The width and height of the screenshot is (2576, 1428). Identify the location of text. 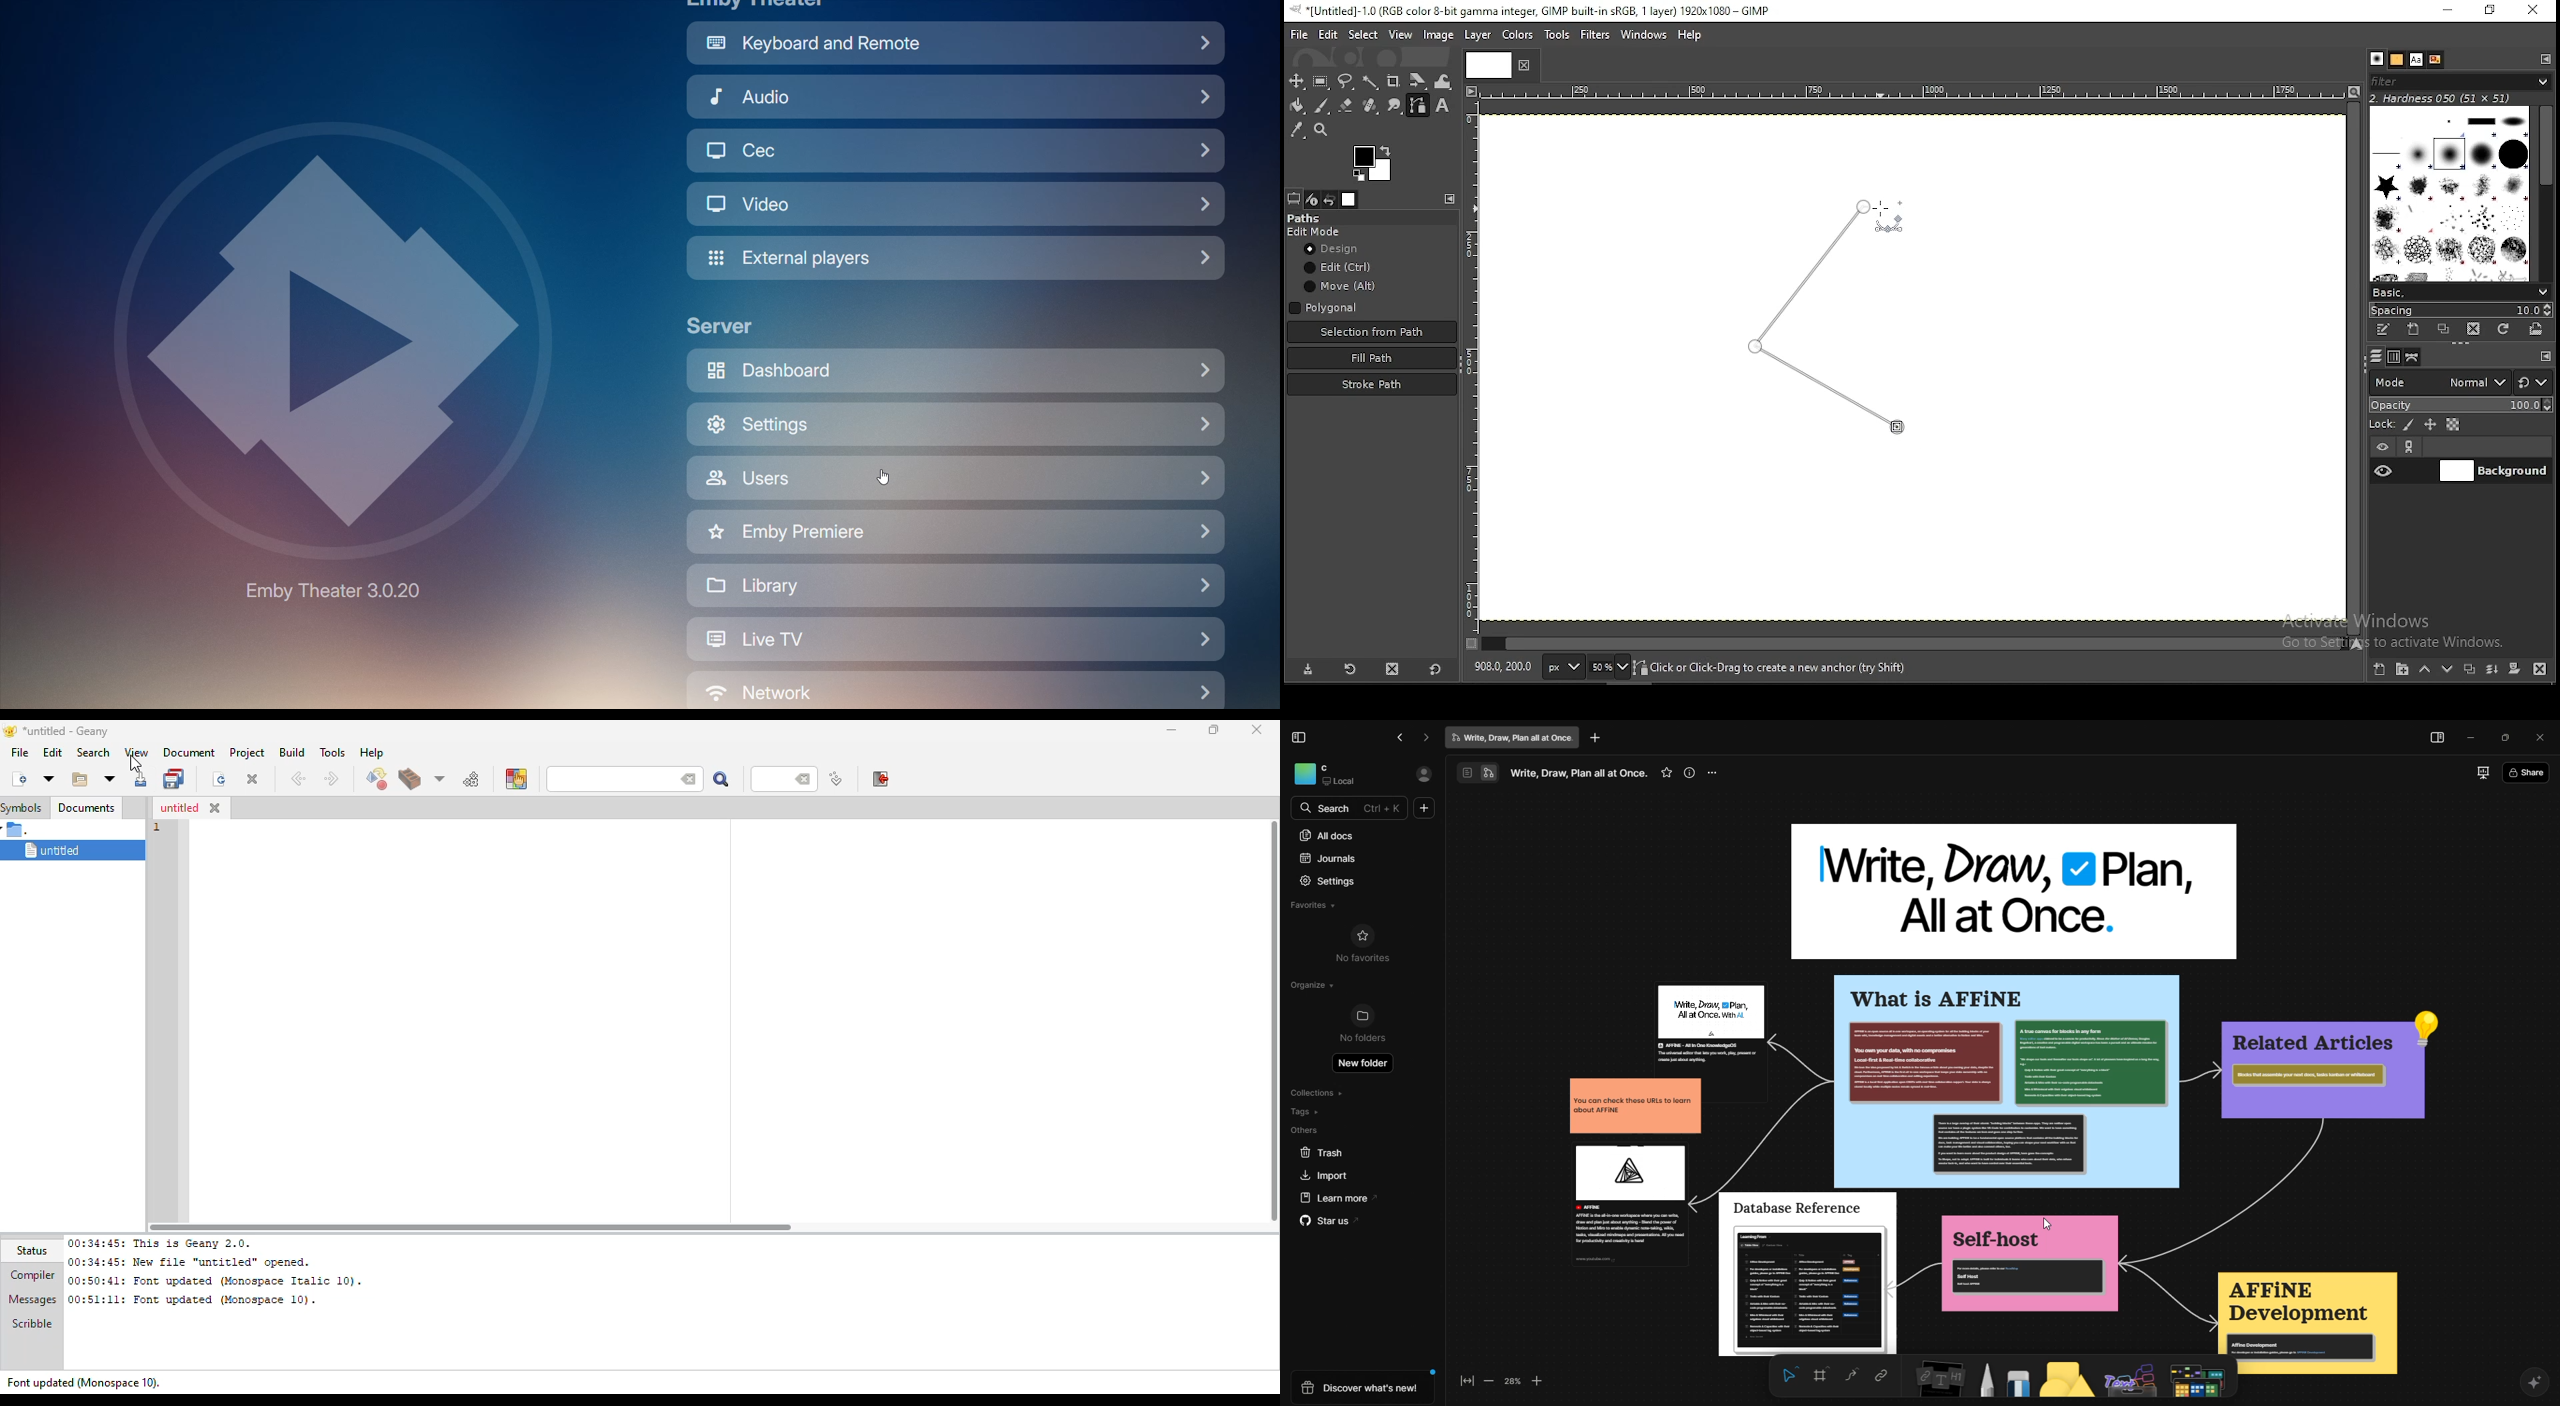
(2415, 59).